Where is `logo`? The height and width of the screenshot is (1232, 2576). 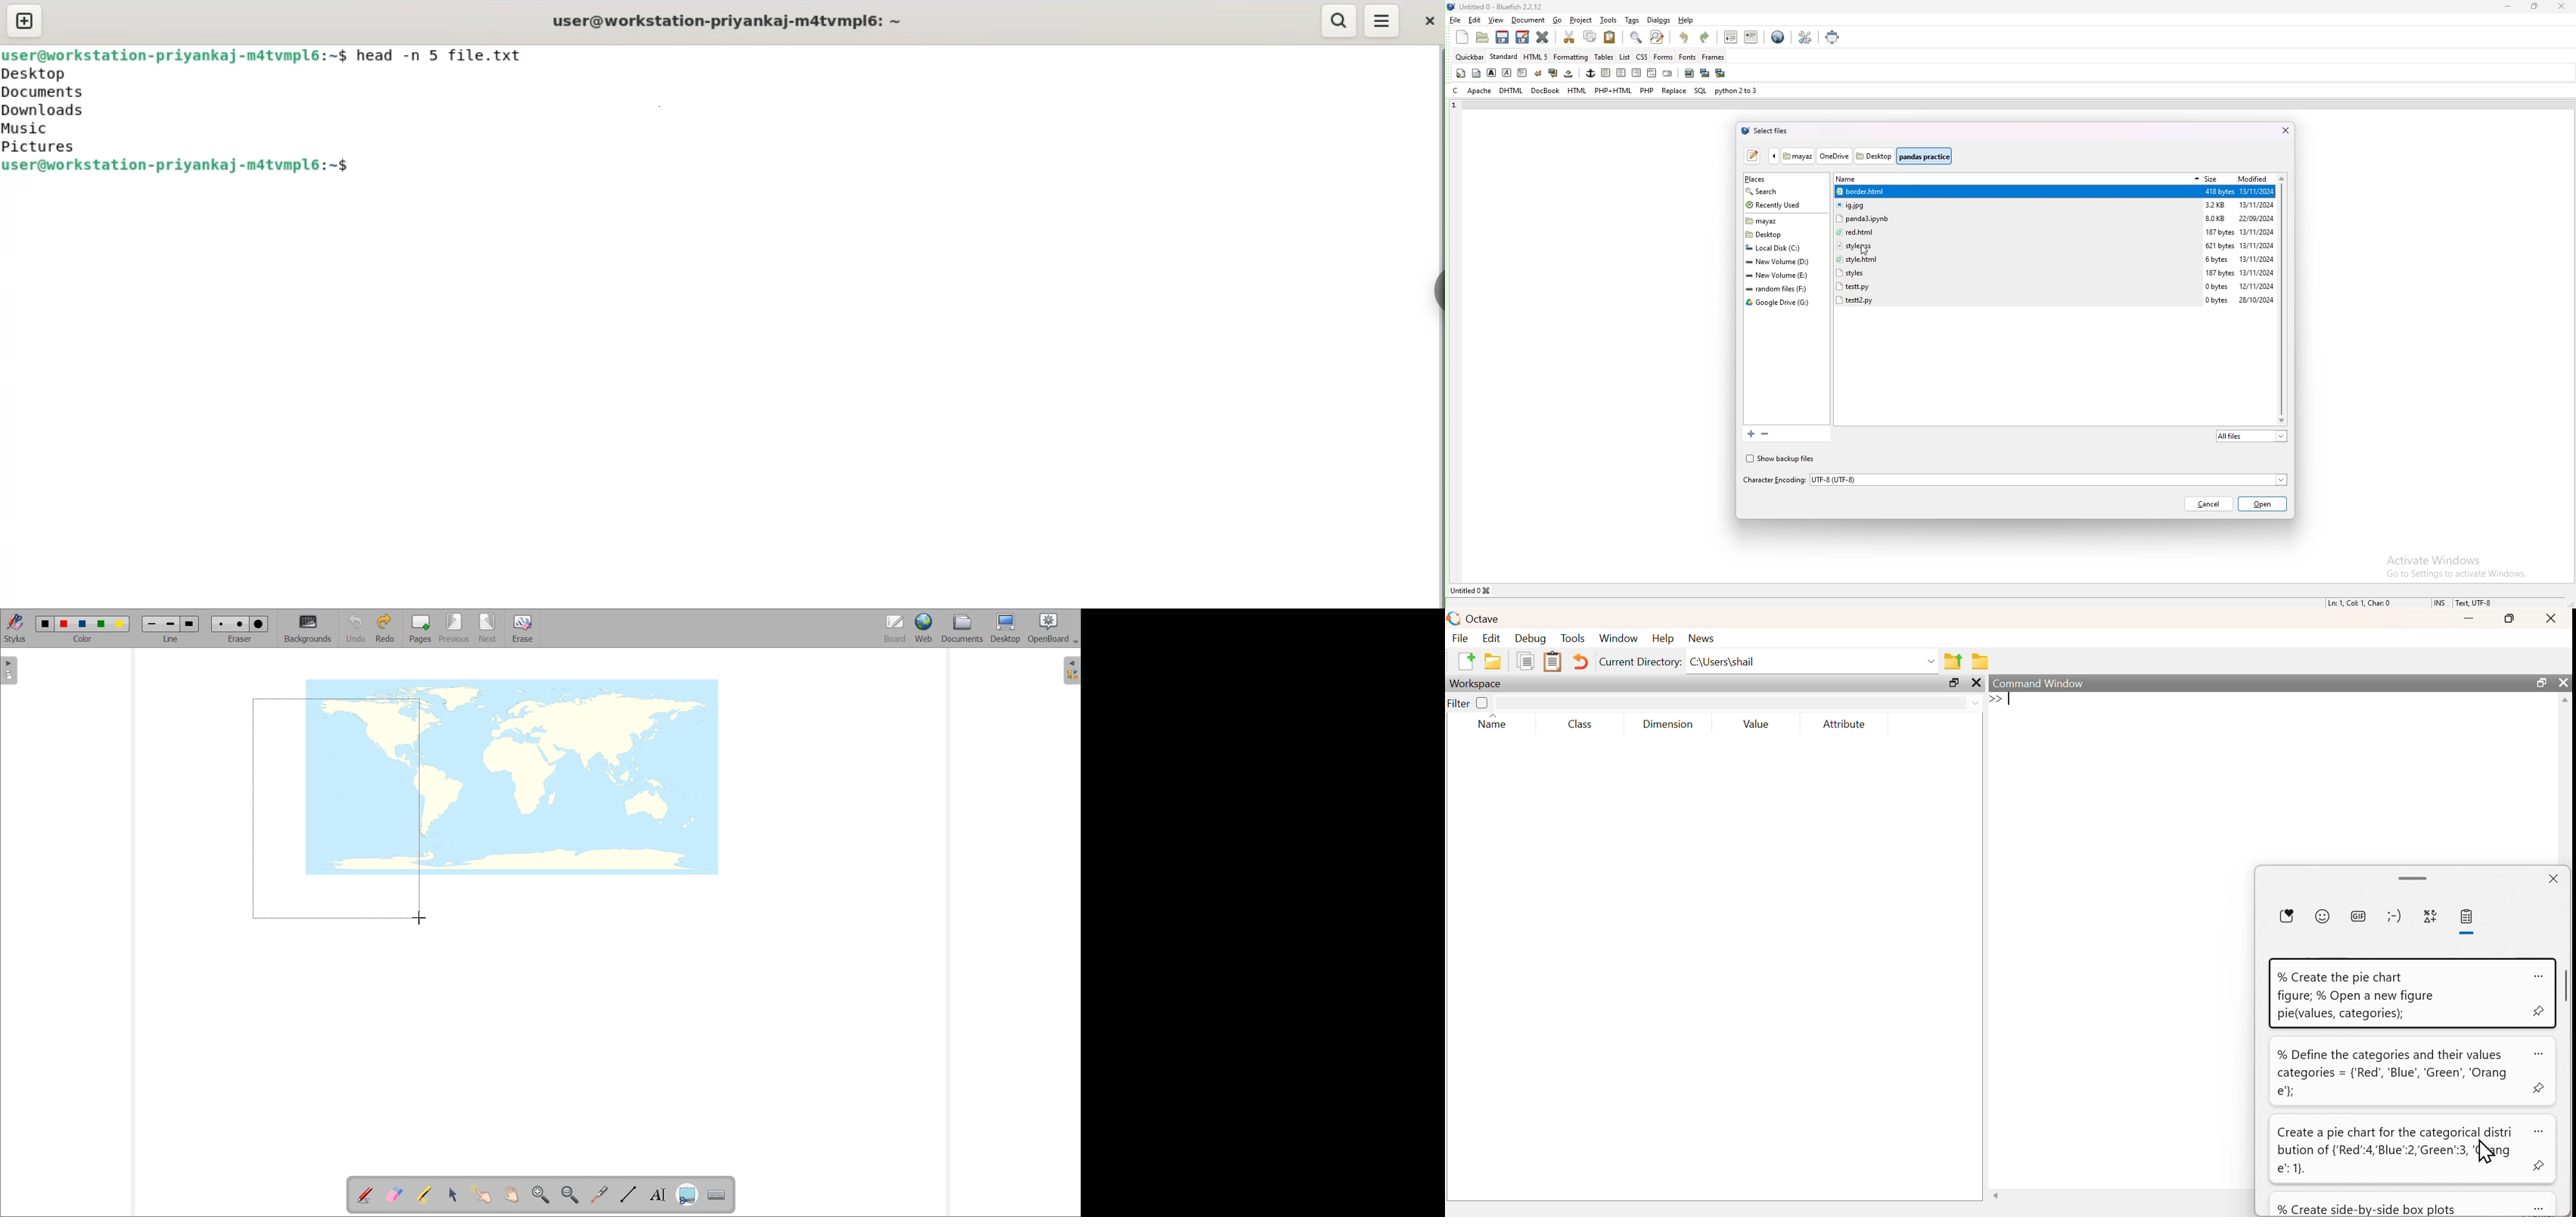
logo is located at coordinates (1453, 7).